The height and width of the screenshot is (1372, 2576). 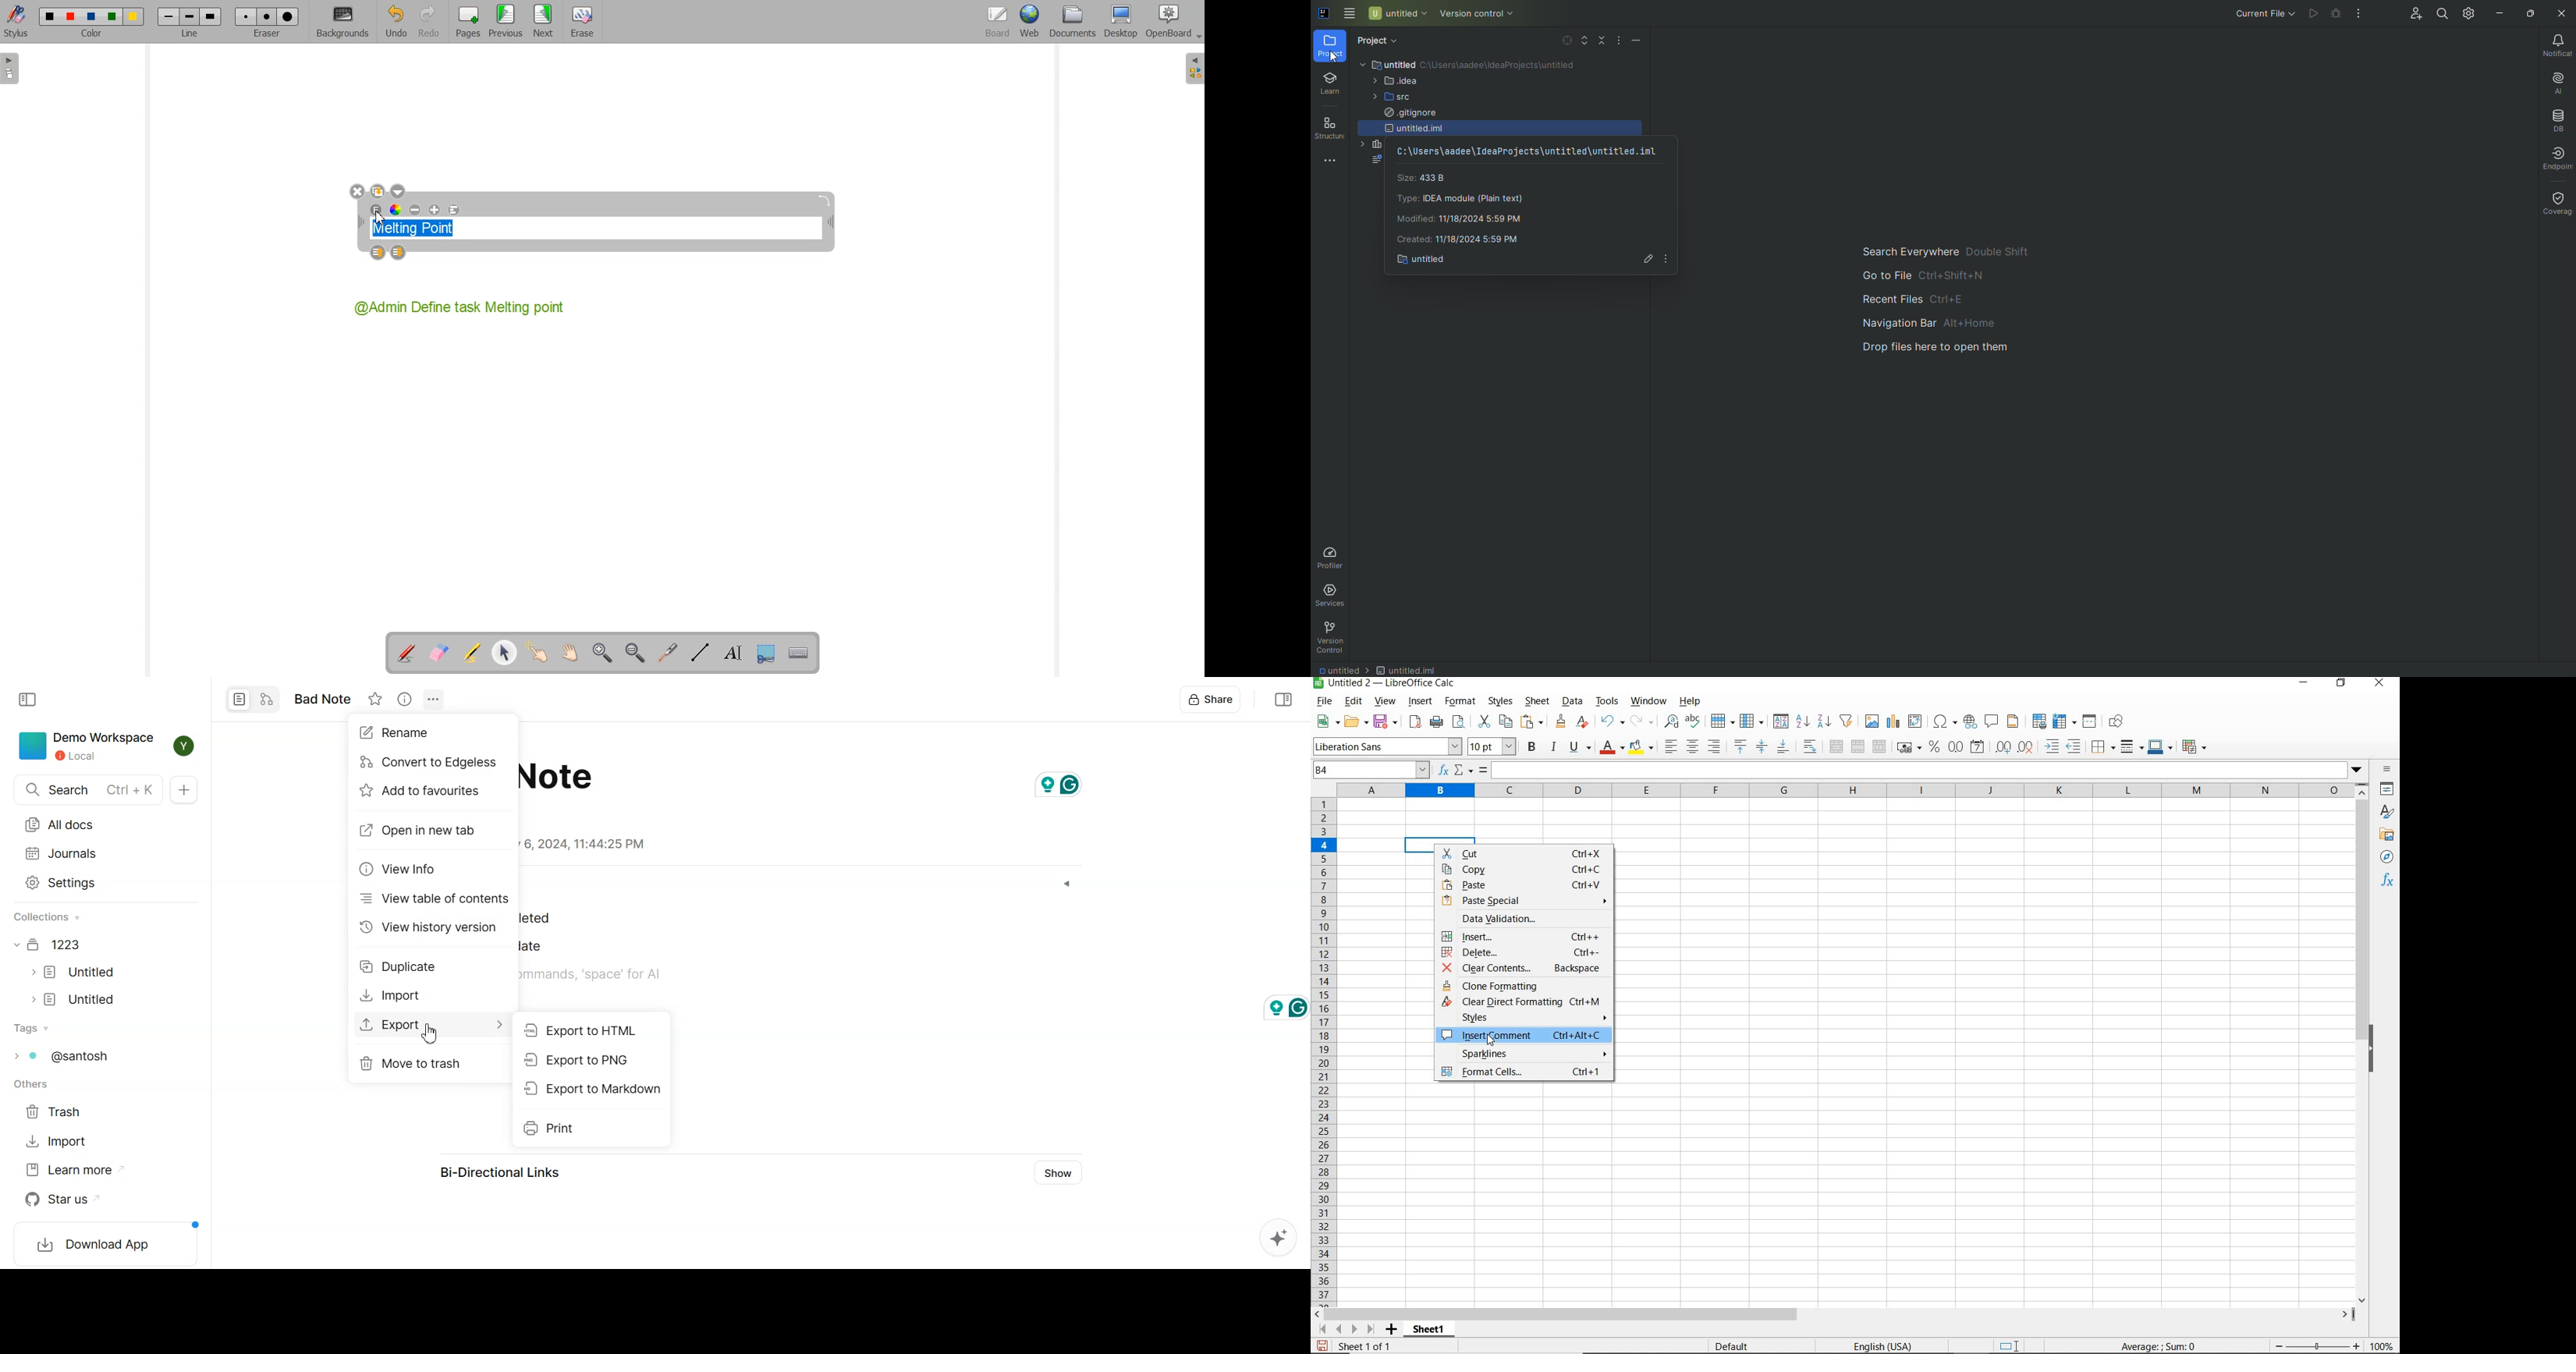 What do you see at coordinates (1859, 746) in the screenshot?
I see `merge cells` at bounding box center [1859, 746].